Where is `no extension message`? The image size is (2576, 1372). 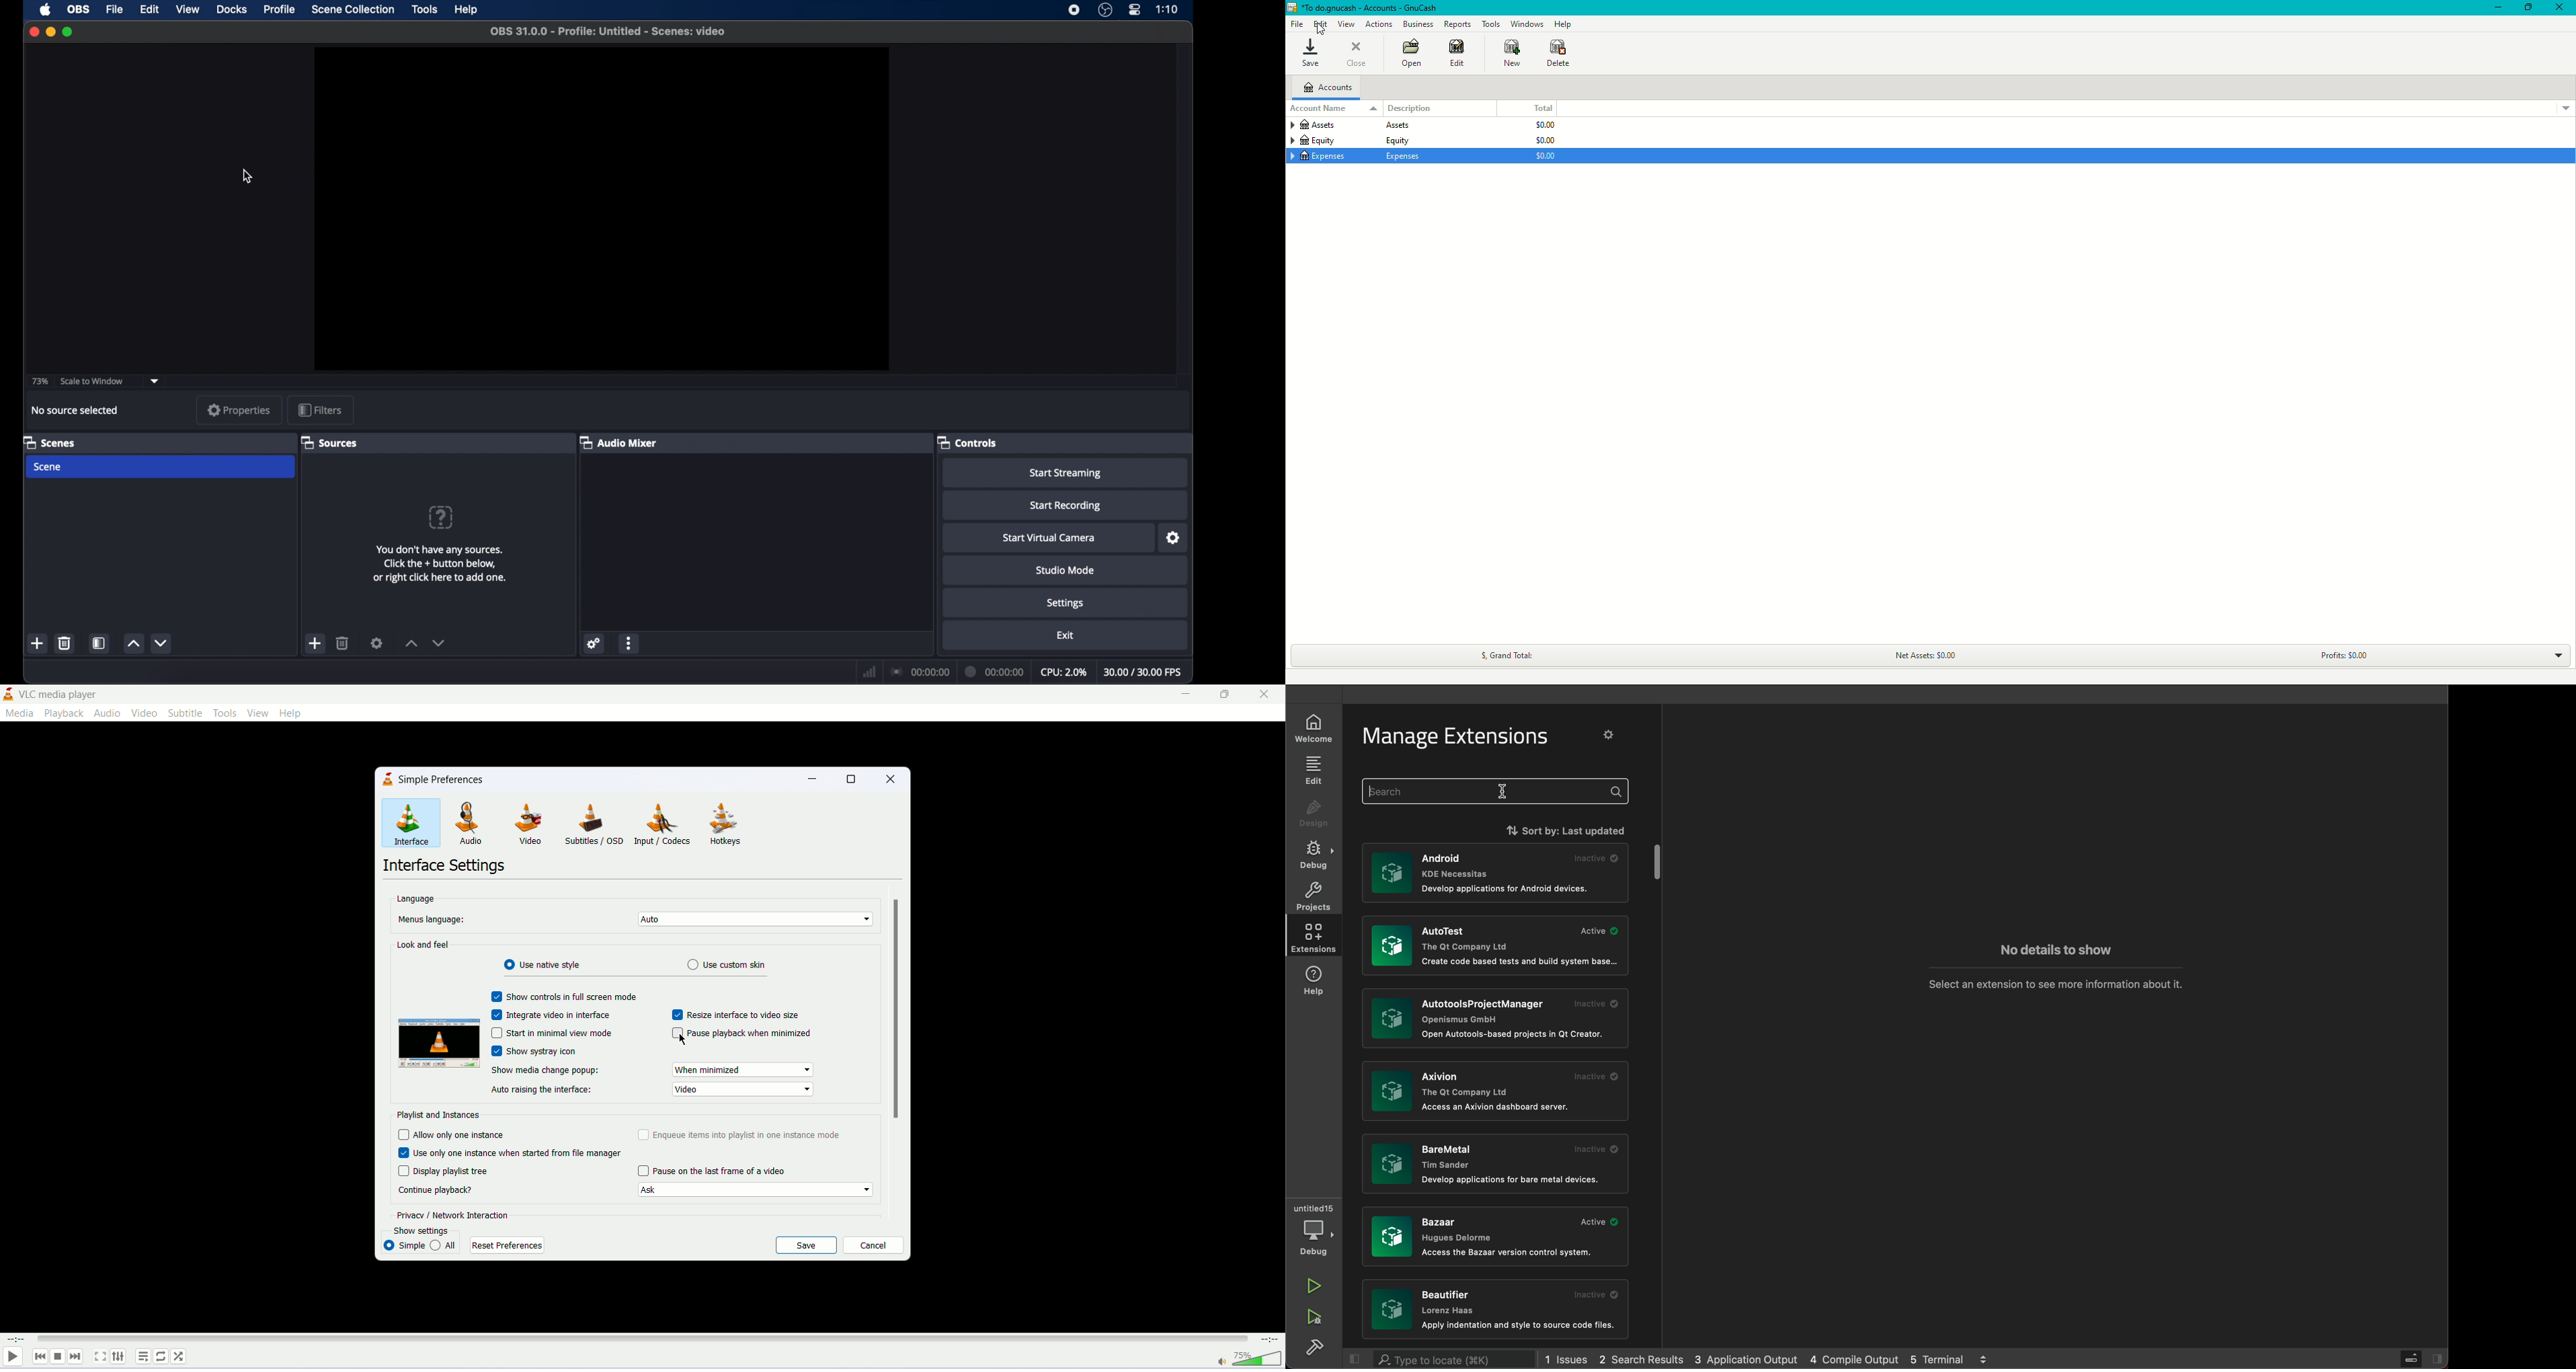 no extension message is located at coordinates (2056, 951).